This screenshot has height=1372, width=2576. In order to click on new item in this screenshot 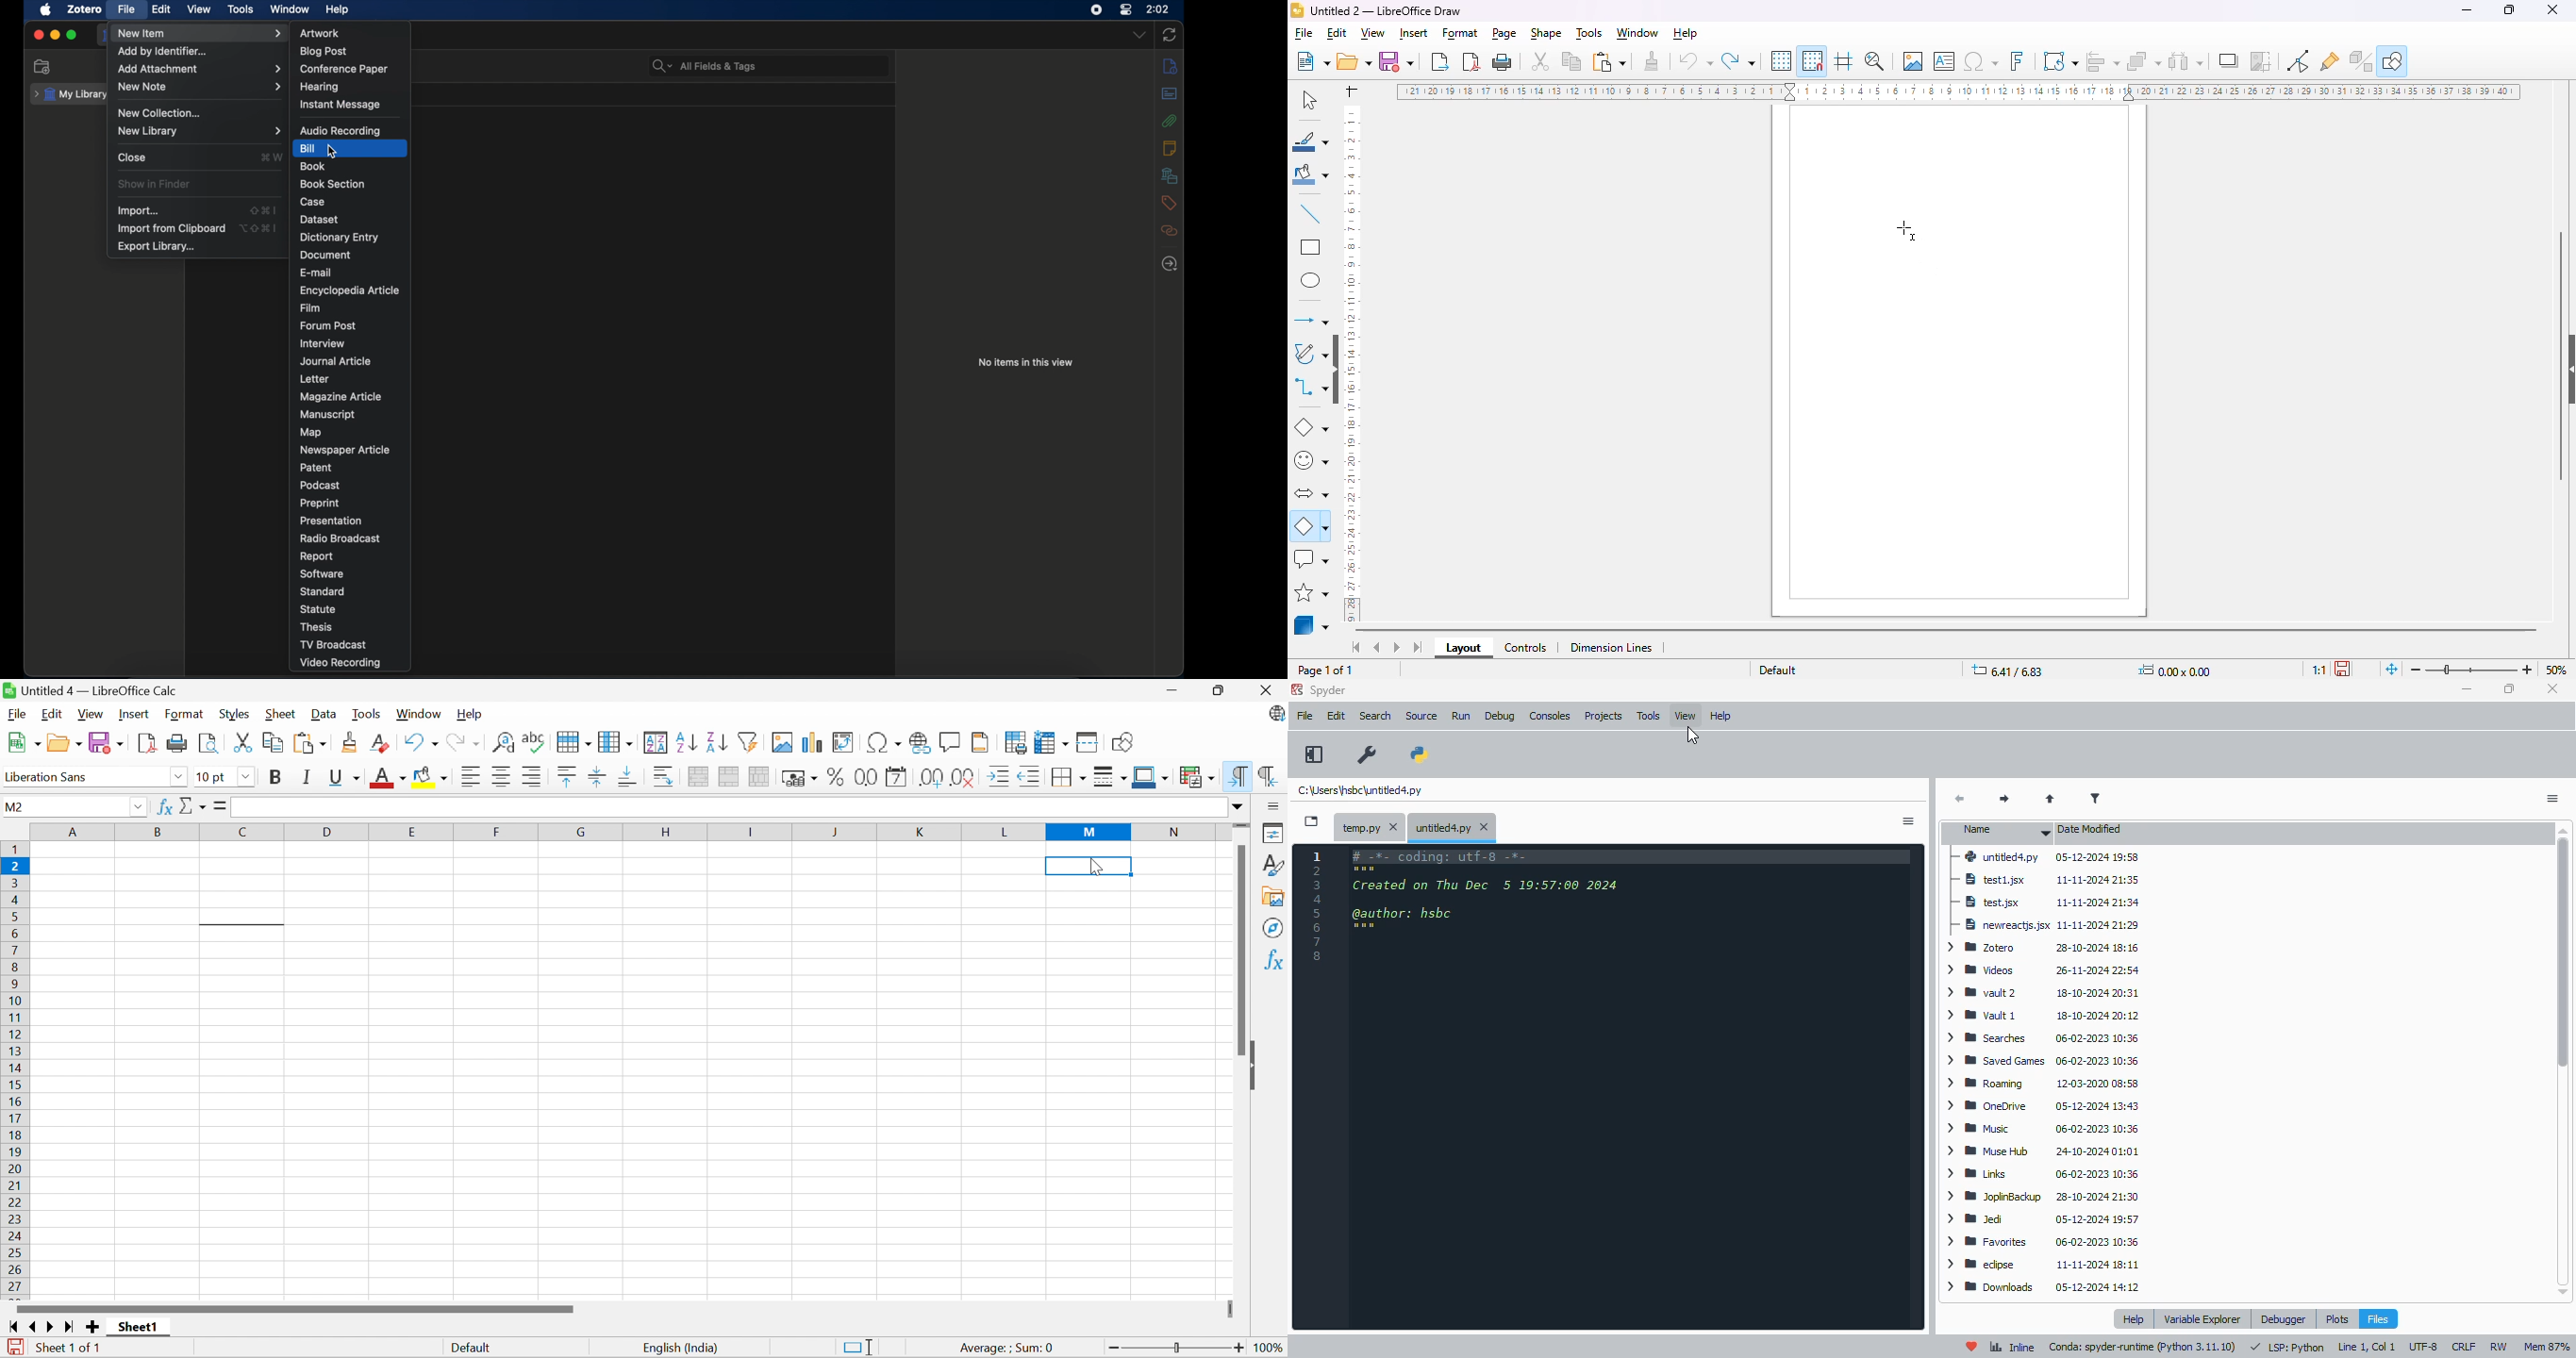, I will do `click(202, 33)`.